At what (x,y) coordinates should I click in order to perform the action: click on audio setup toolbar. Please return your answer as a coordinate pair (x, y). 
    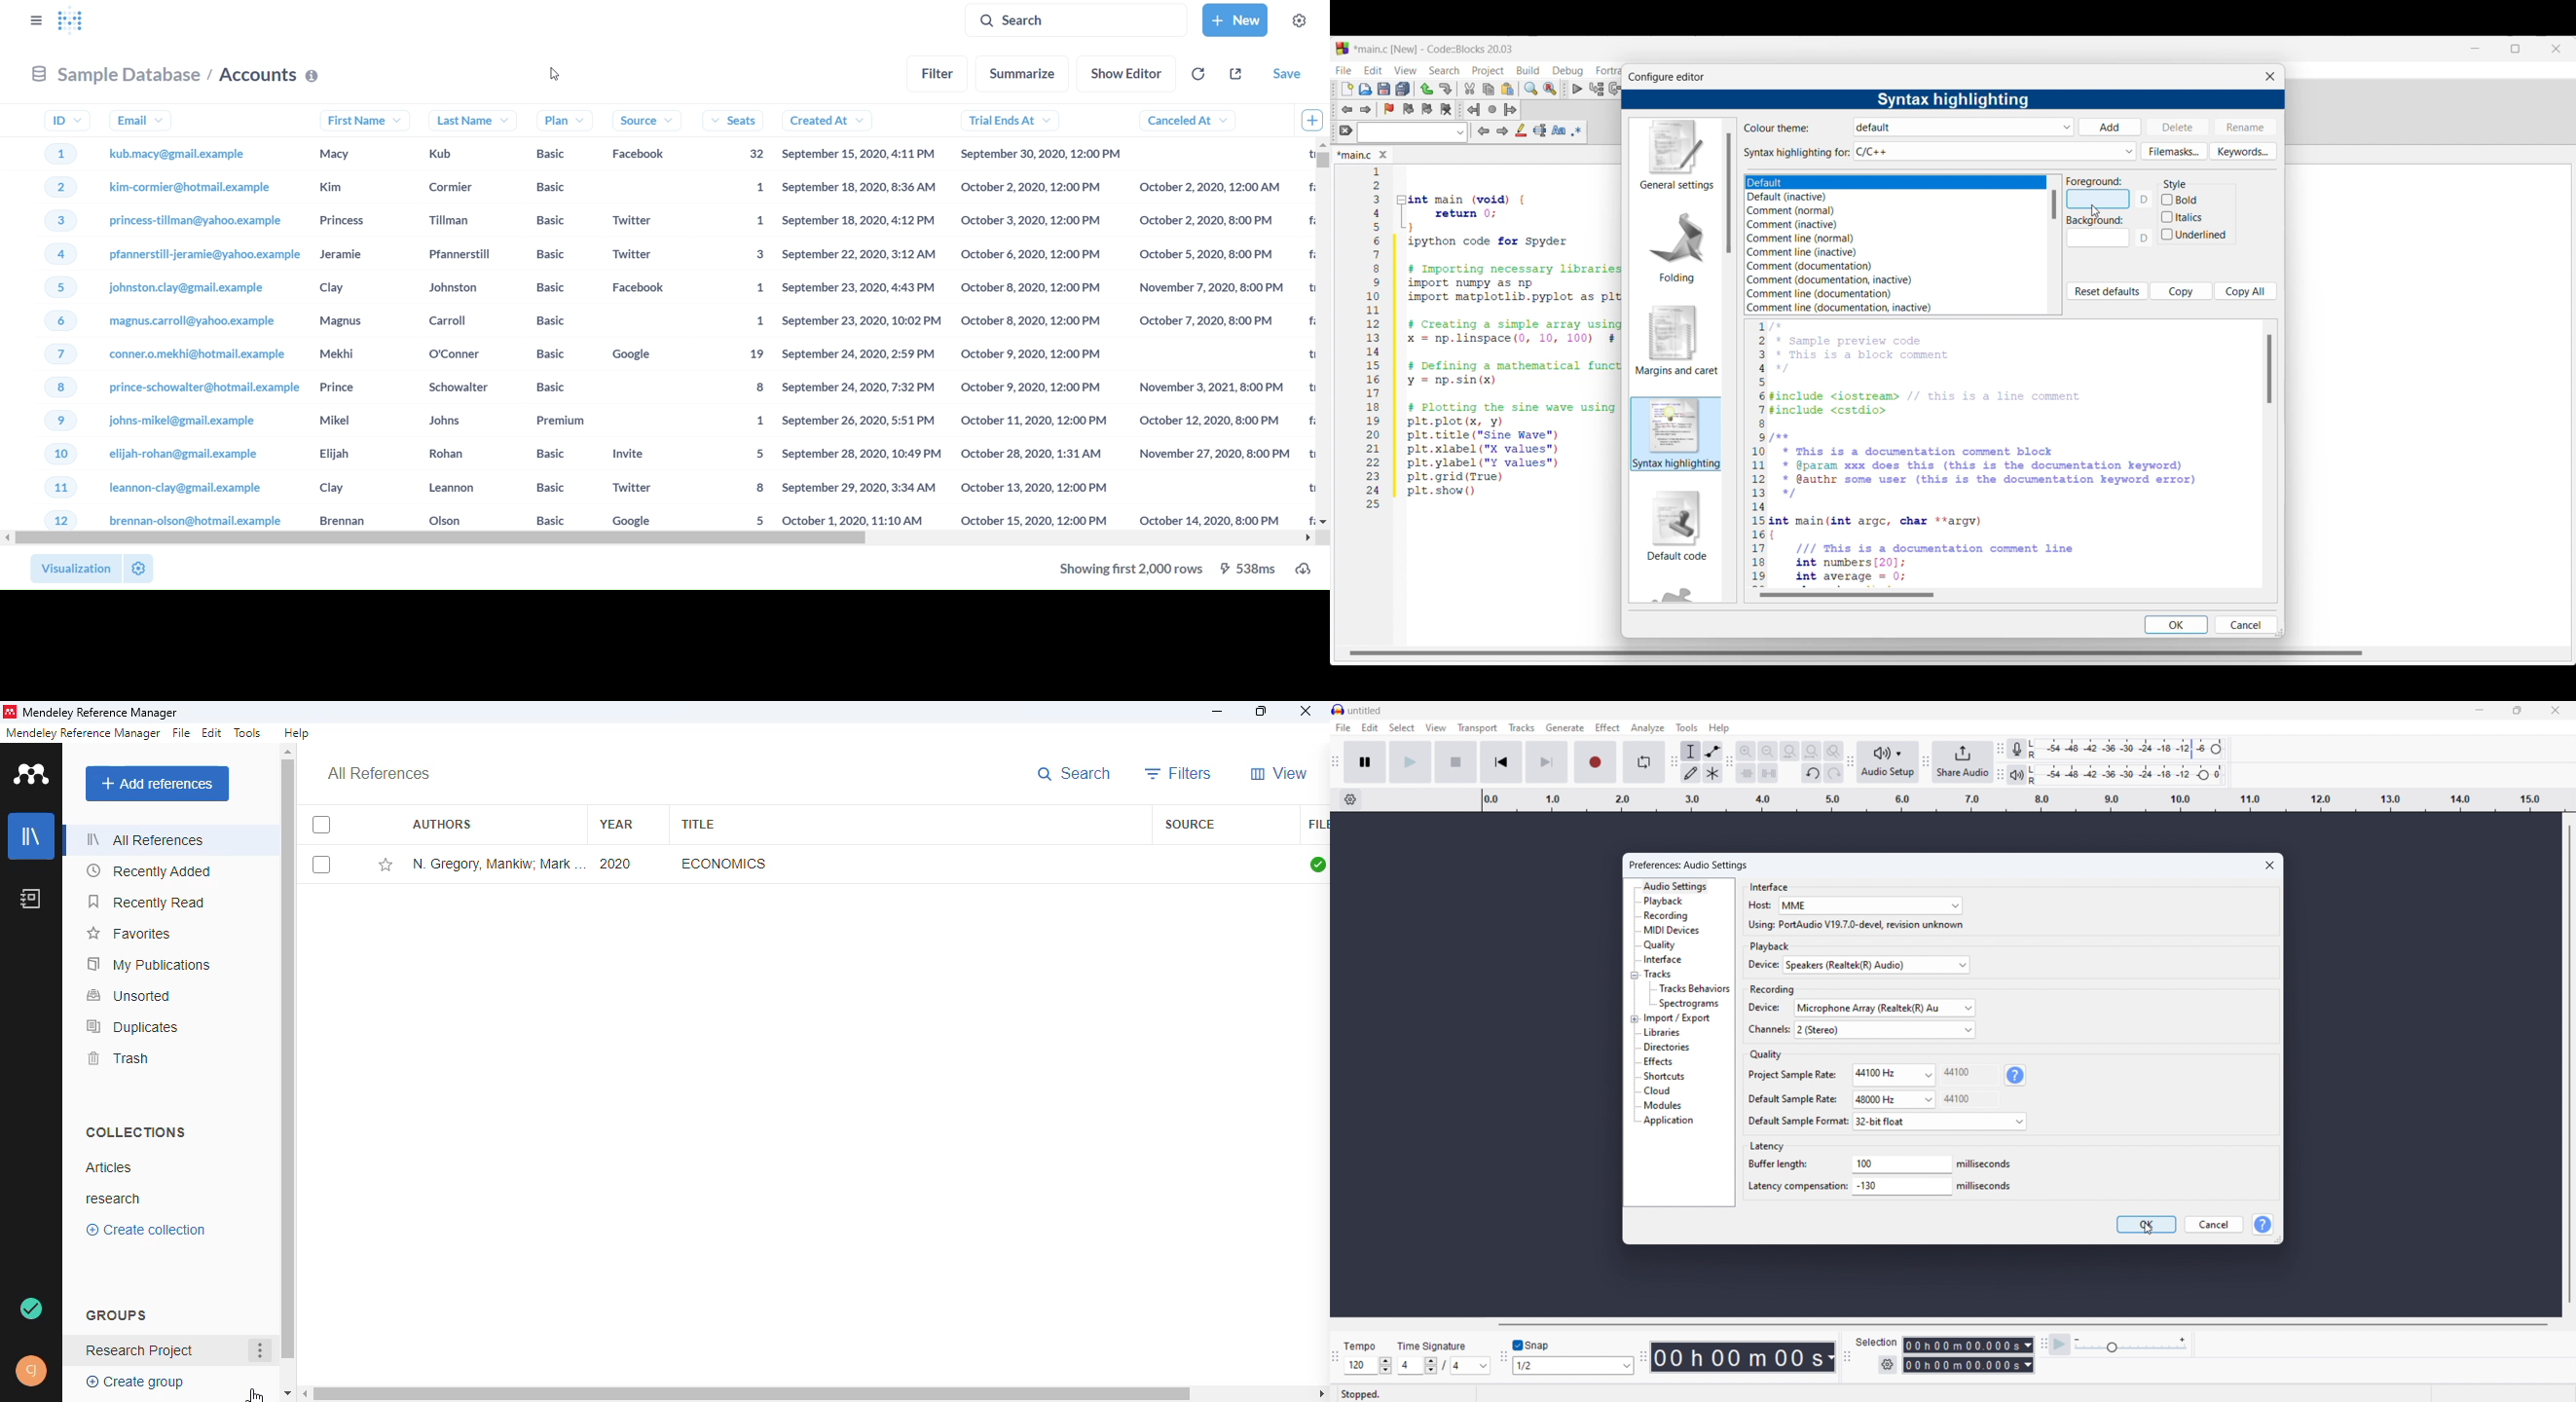
    Looking at the image, I should click on (1850, 762).